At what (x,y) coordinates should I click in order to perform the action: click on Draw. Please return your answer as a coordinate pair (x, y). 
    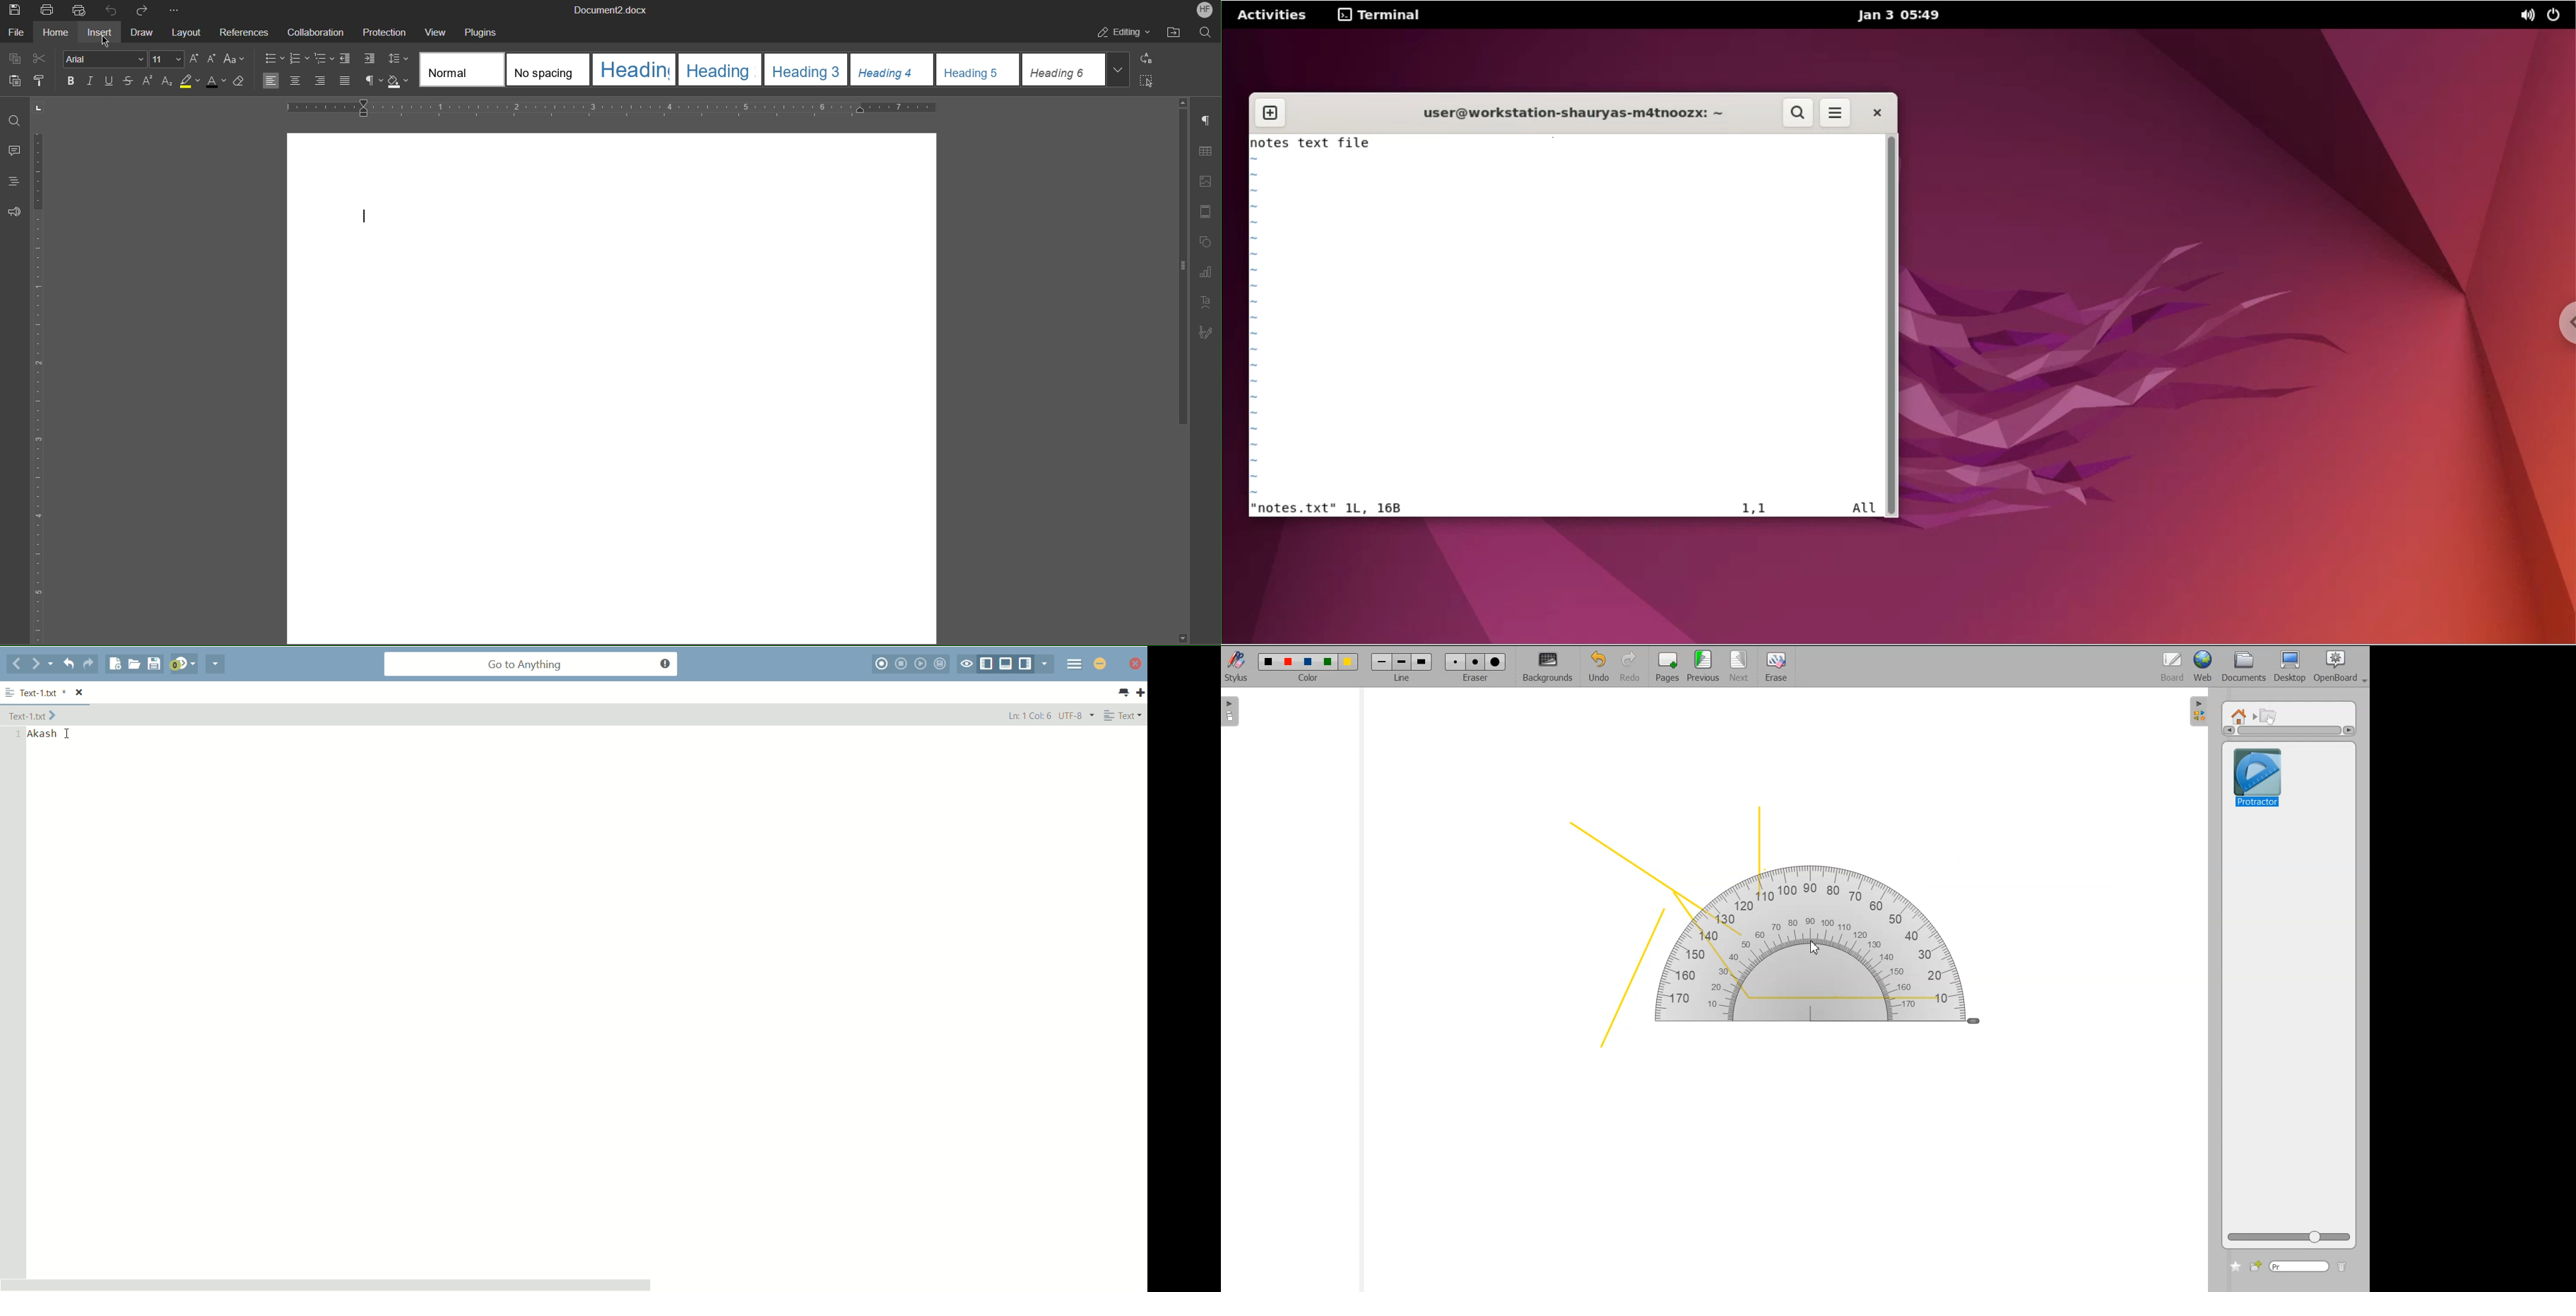
    Looking at the image, I should click on (141, 31).